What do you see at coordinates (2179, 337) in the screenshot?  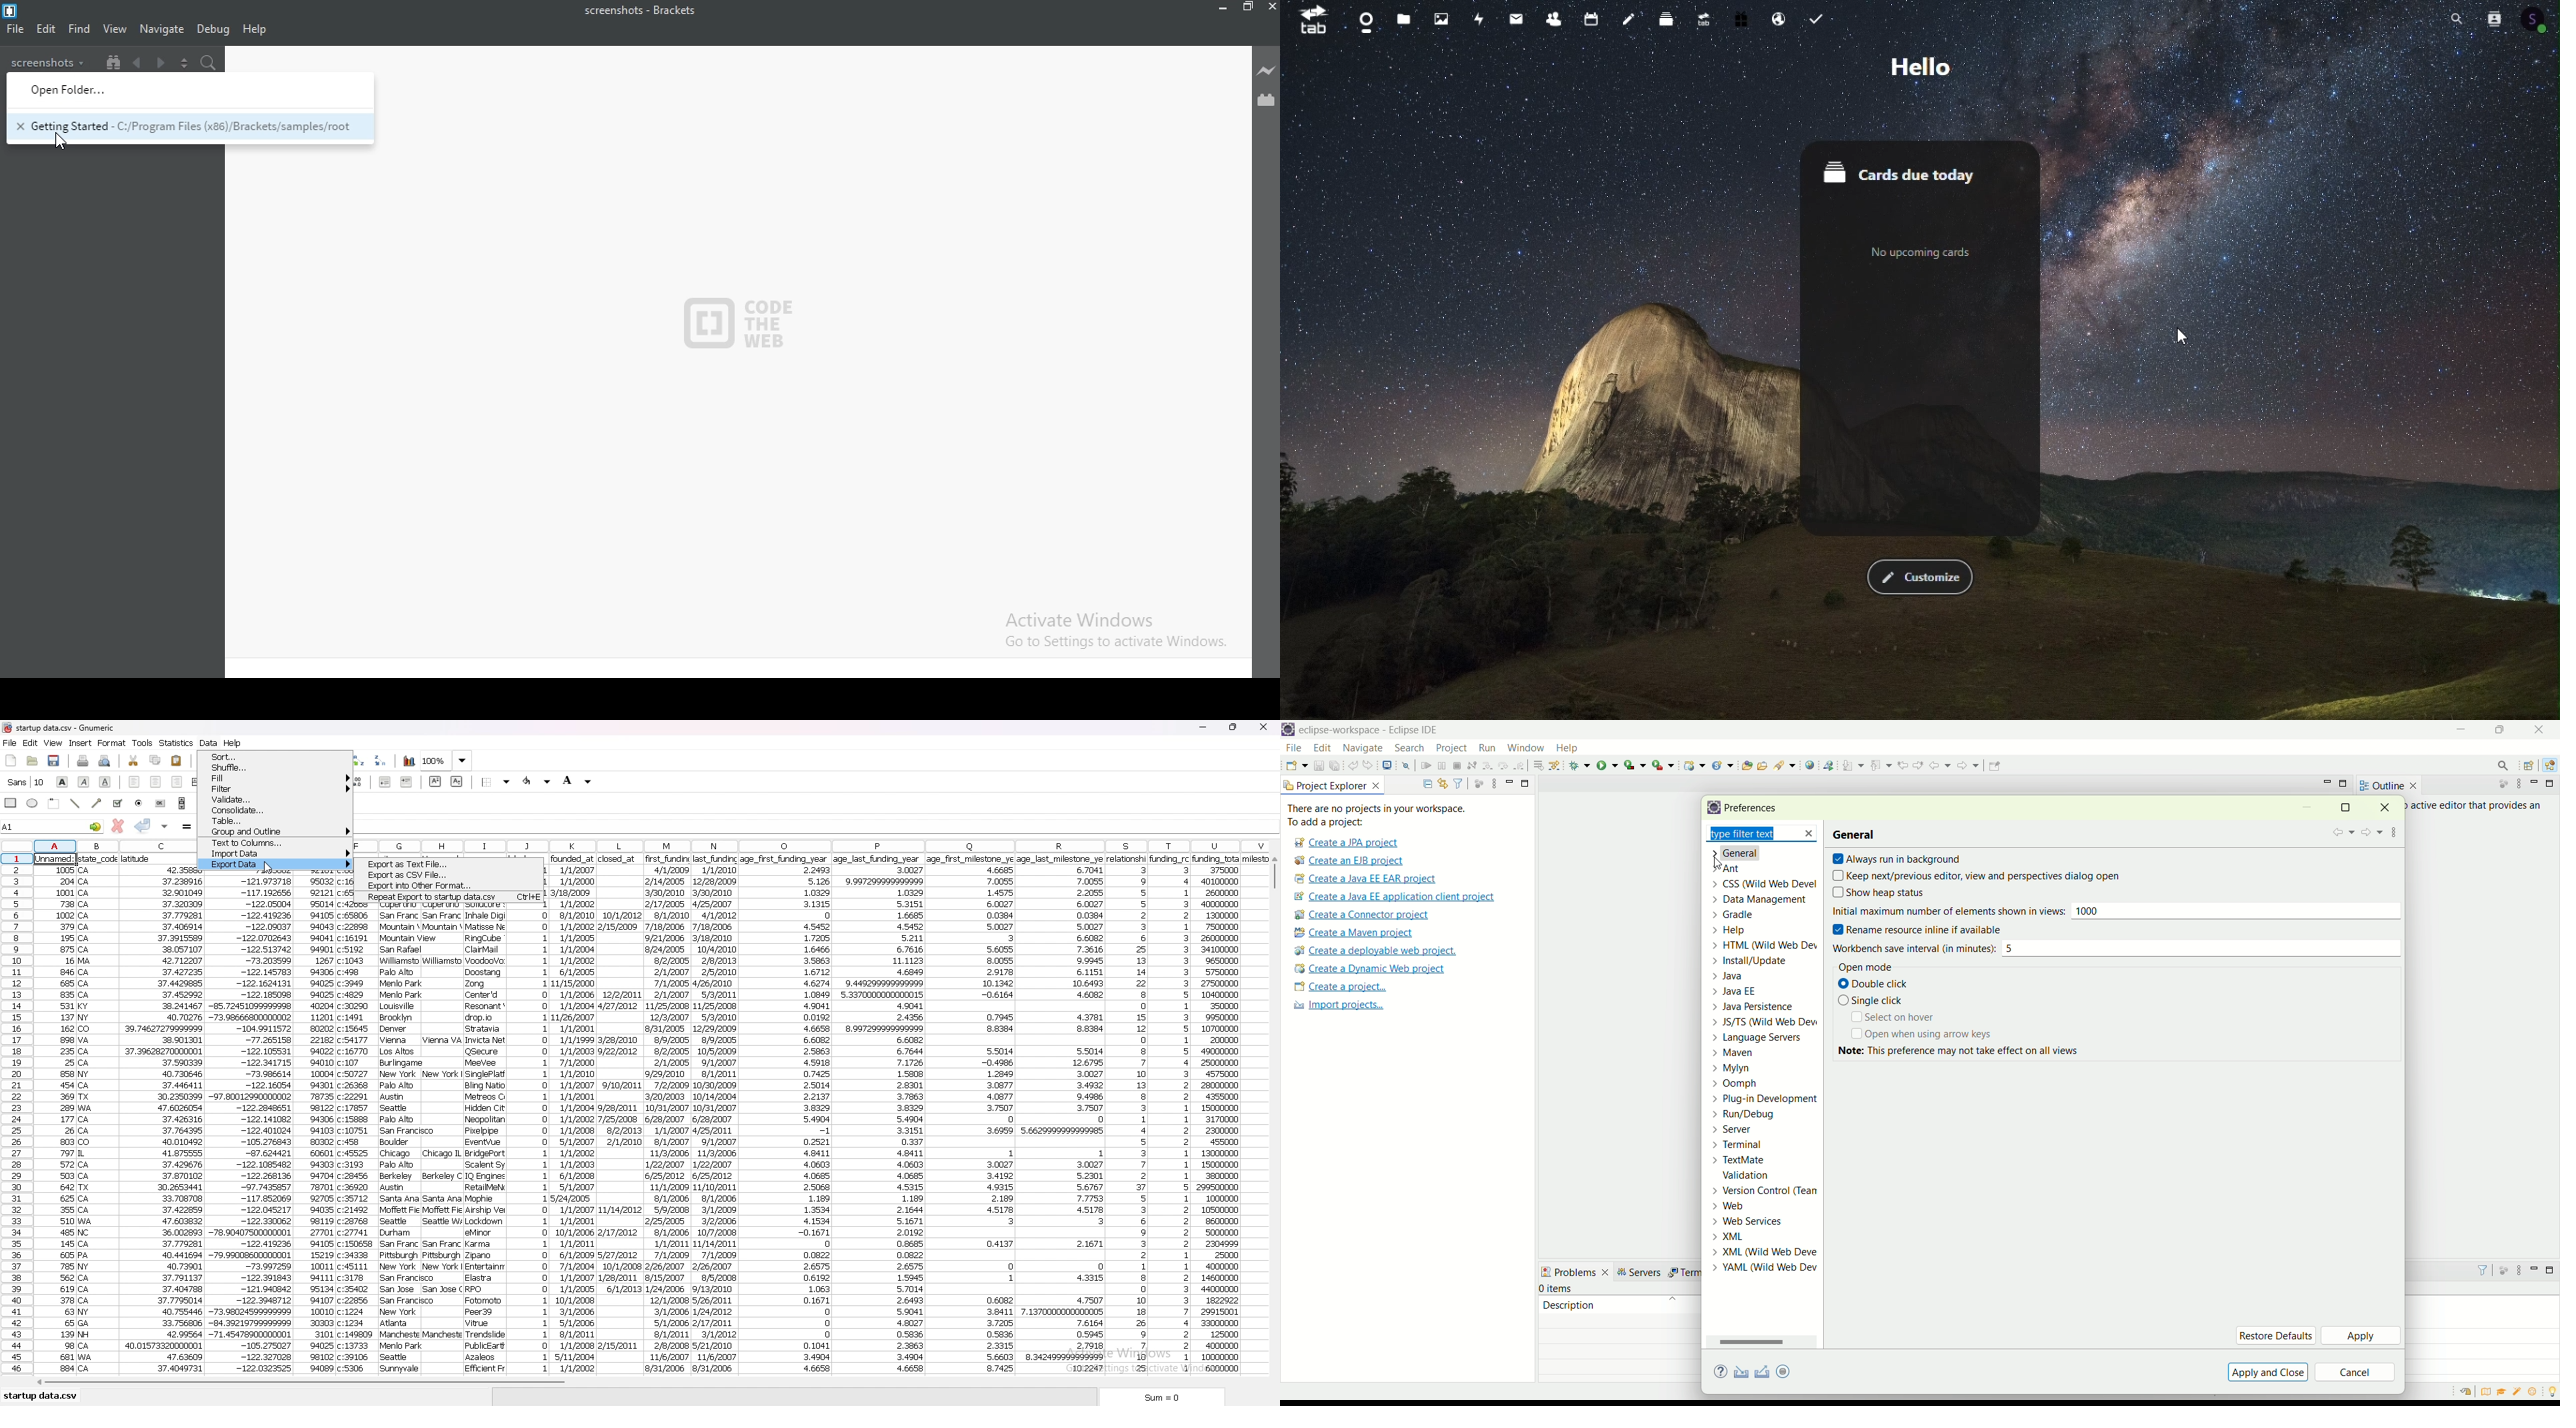 I see `Mouse pointer` at bounding box center [2179, 337].